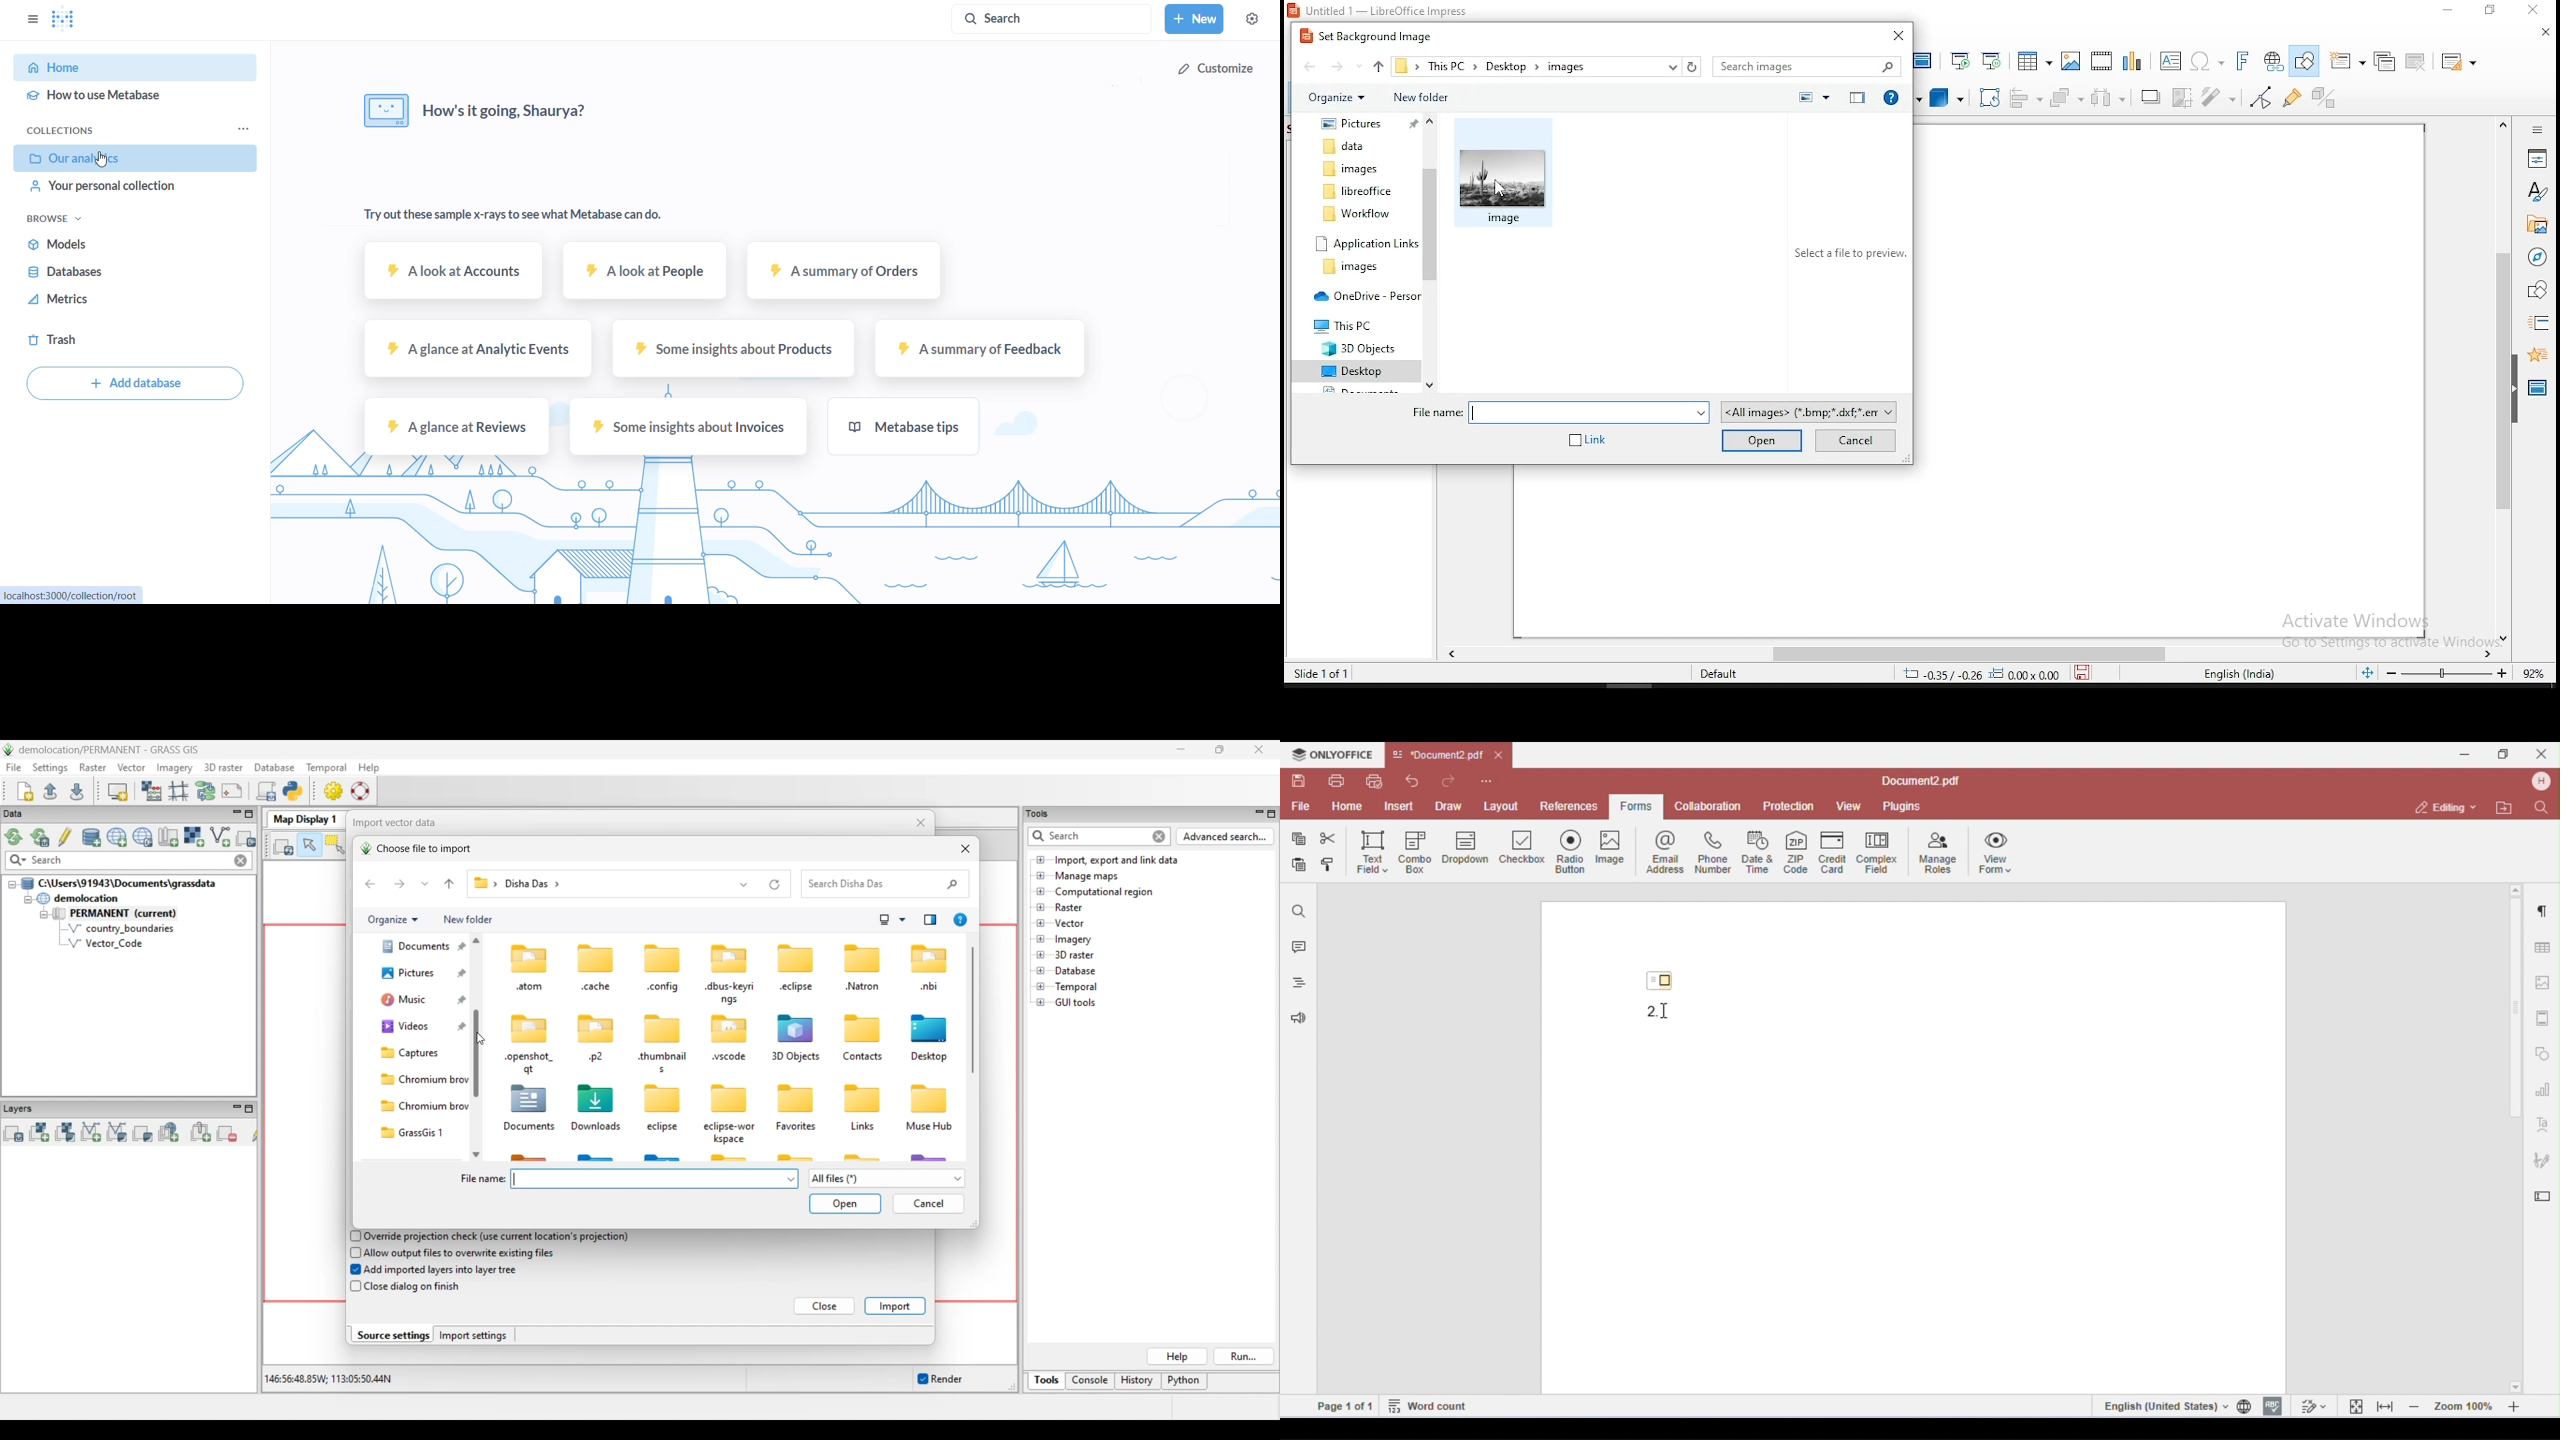 The image size is (2576, 1456). What do you see at coordinates (2027, 100) in the screenshot?
I see `align objects` at bounding box center [2027, 100].